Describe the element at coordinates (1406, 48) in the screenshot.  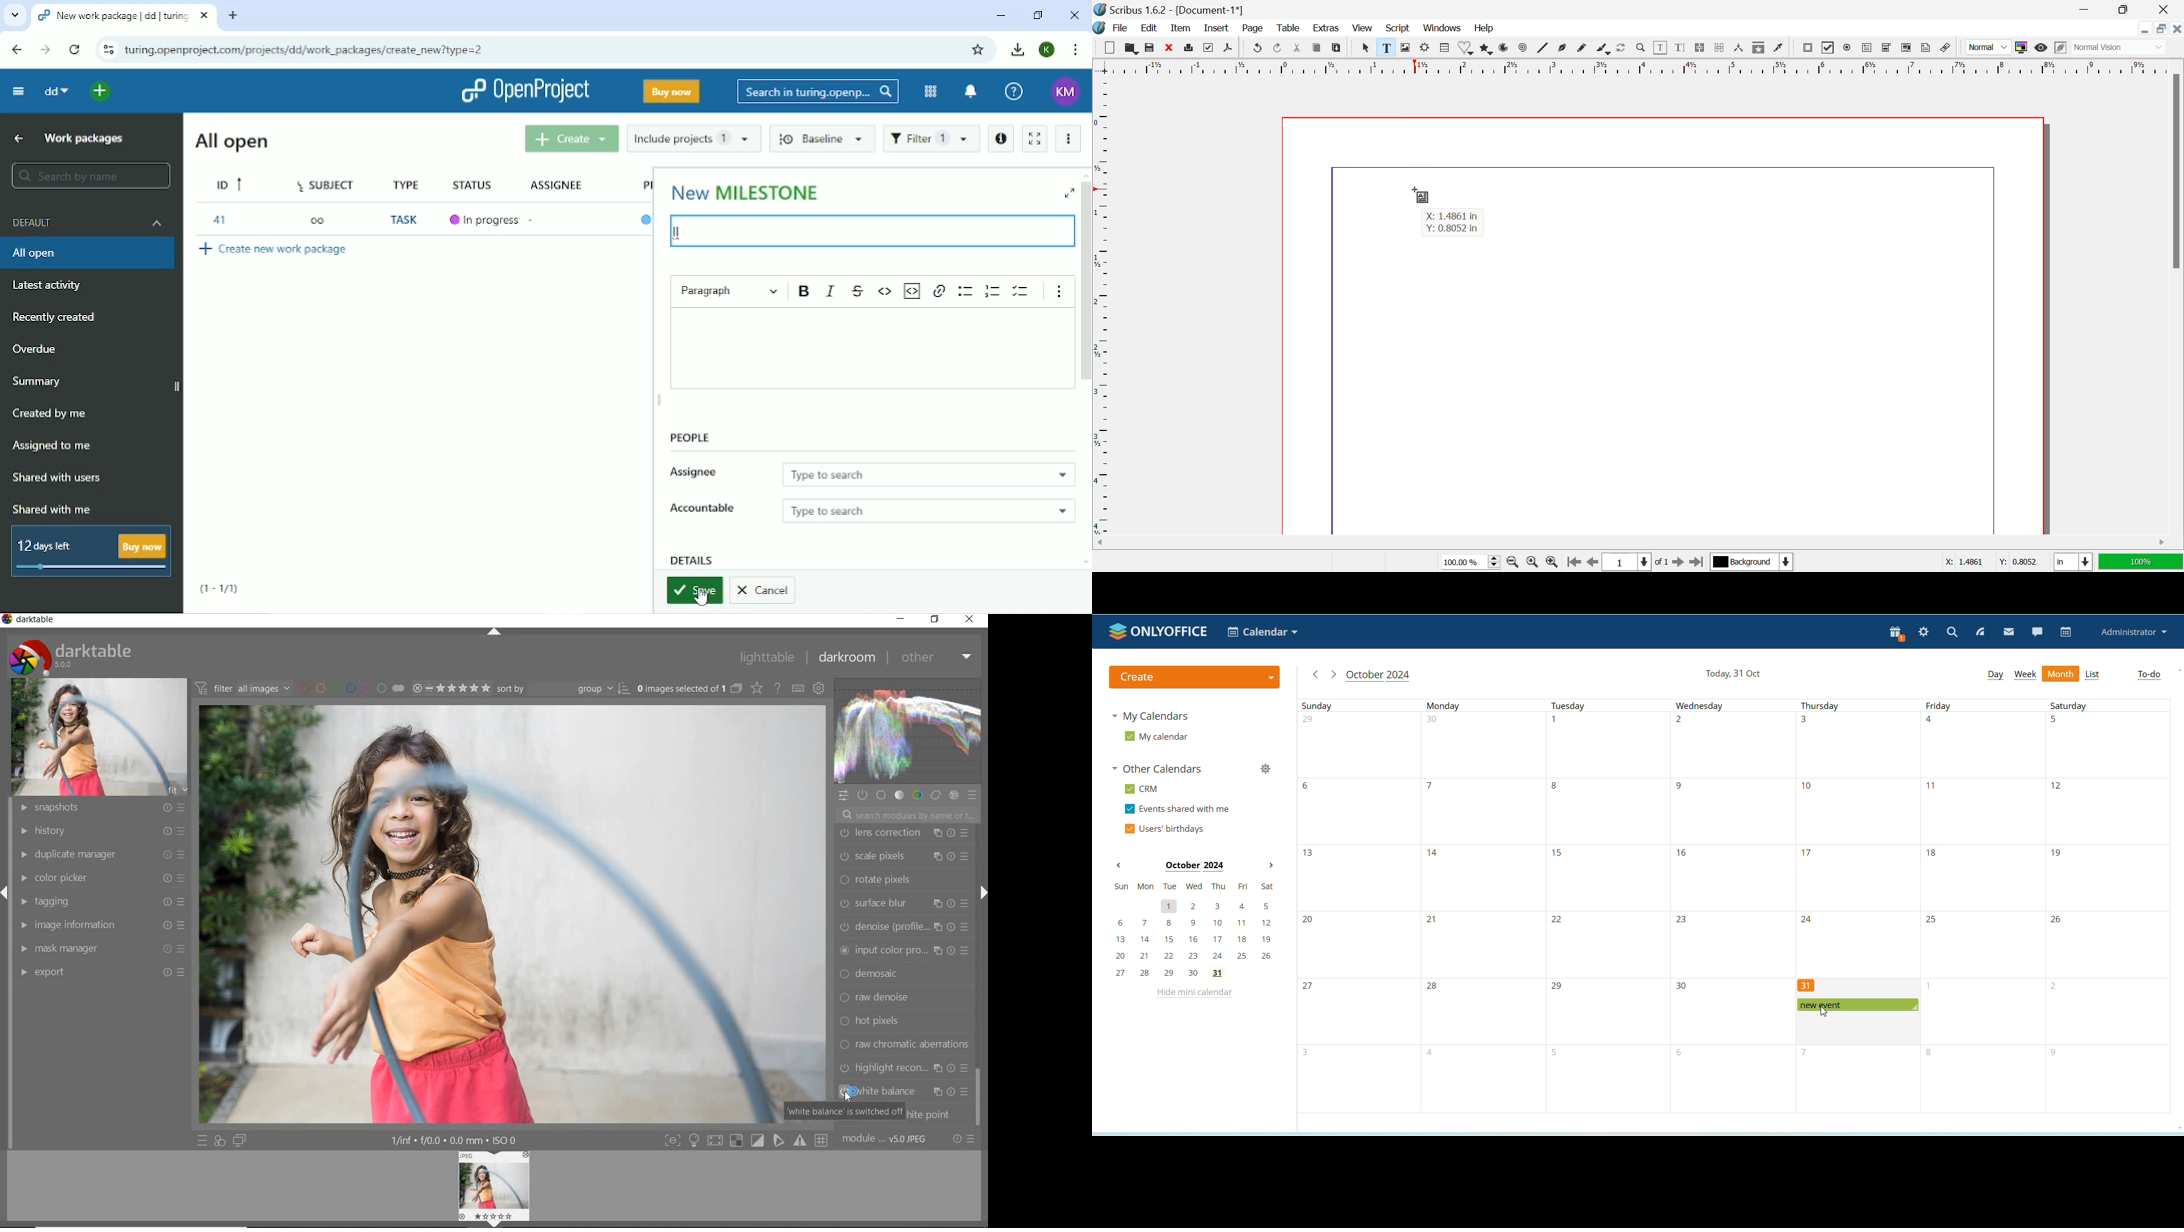
I see `Image Frame` at that location.